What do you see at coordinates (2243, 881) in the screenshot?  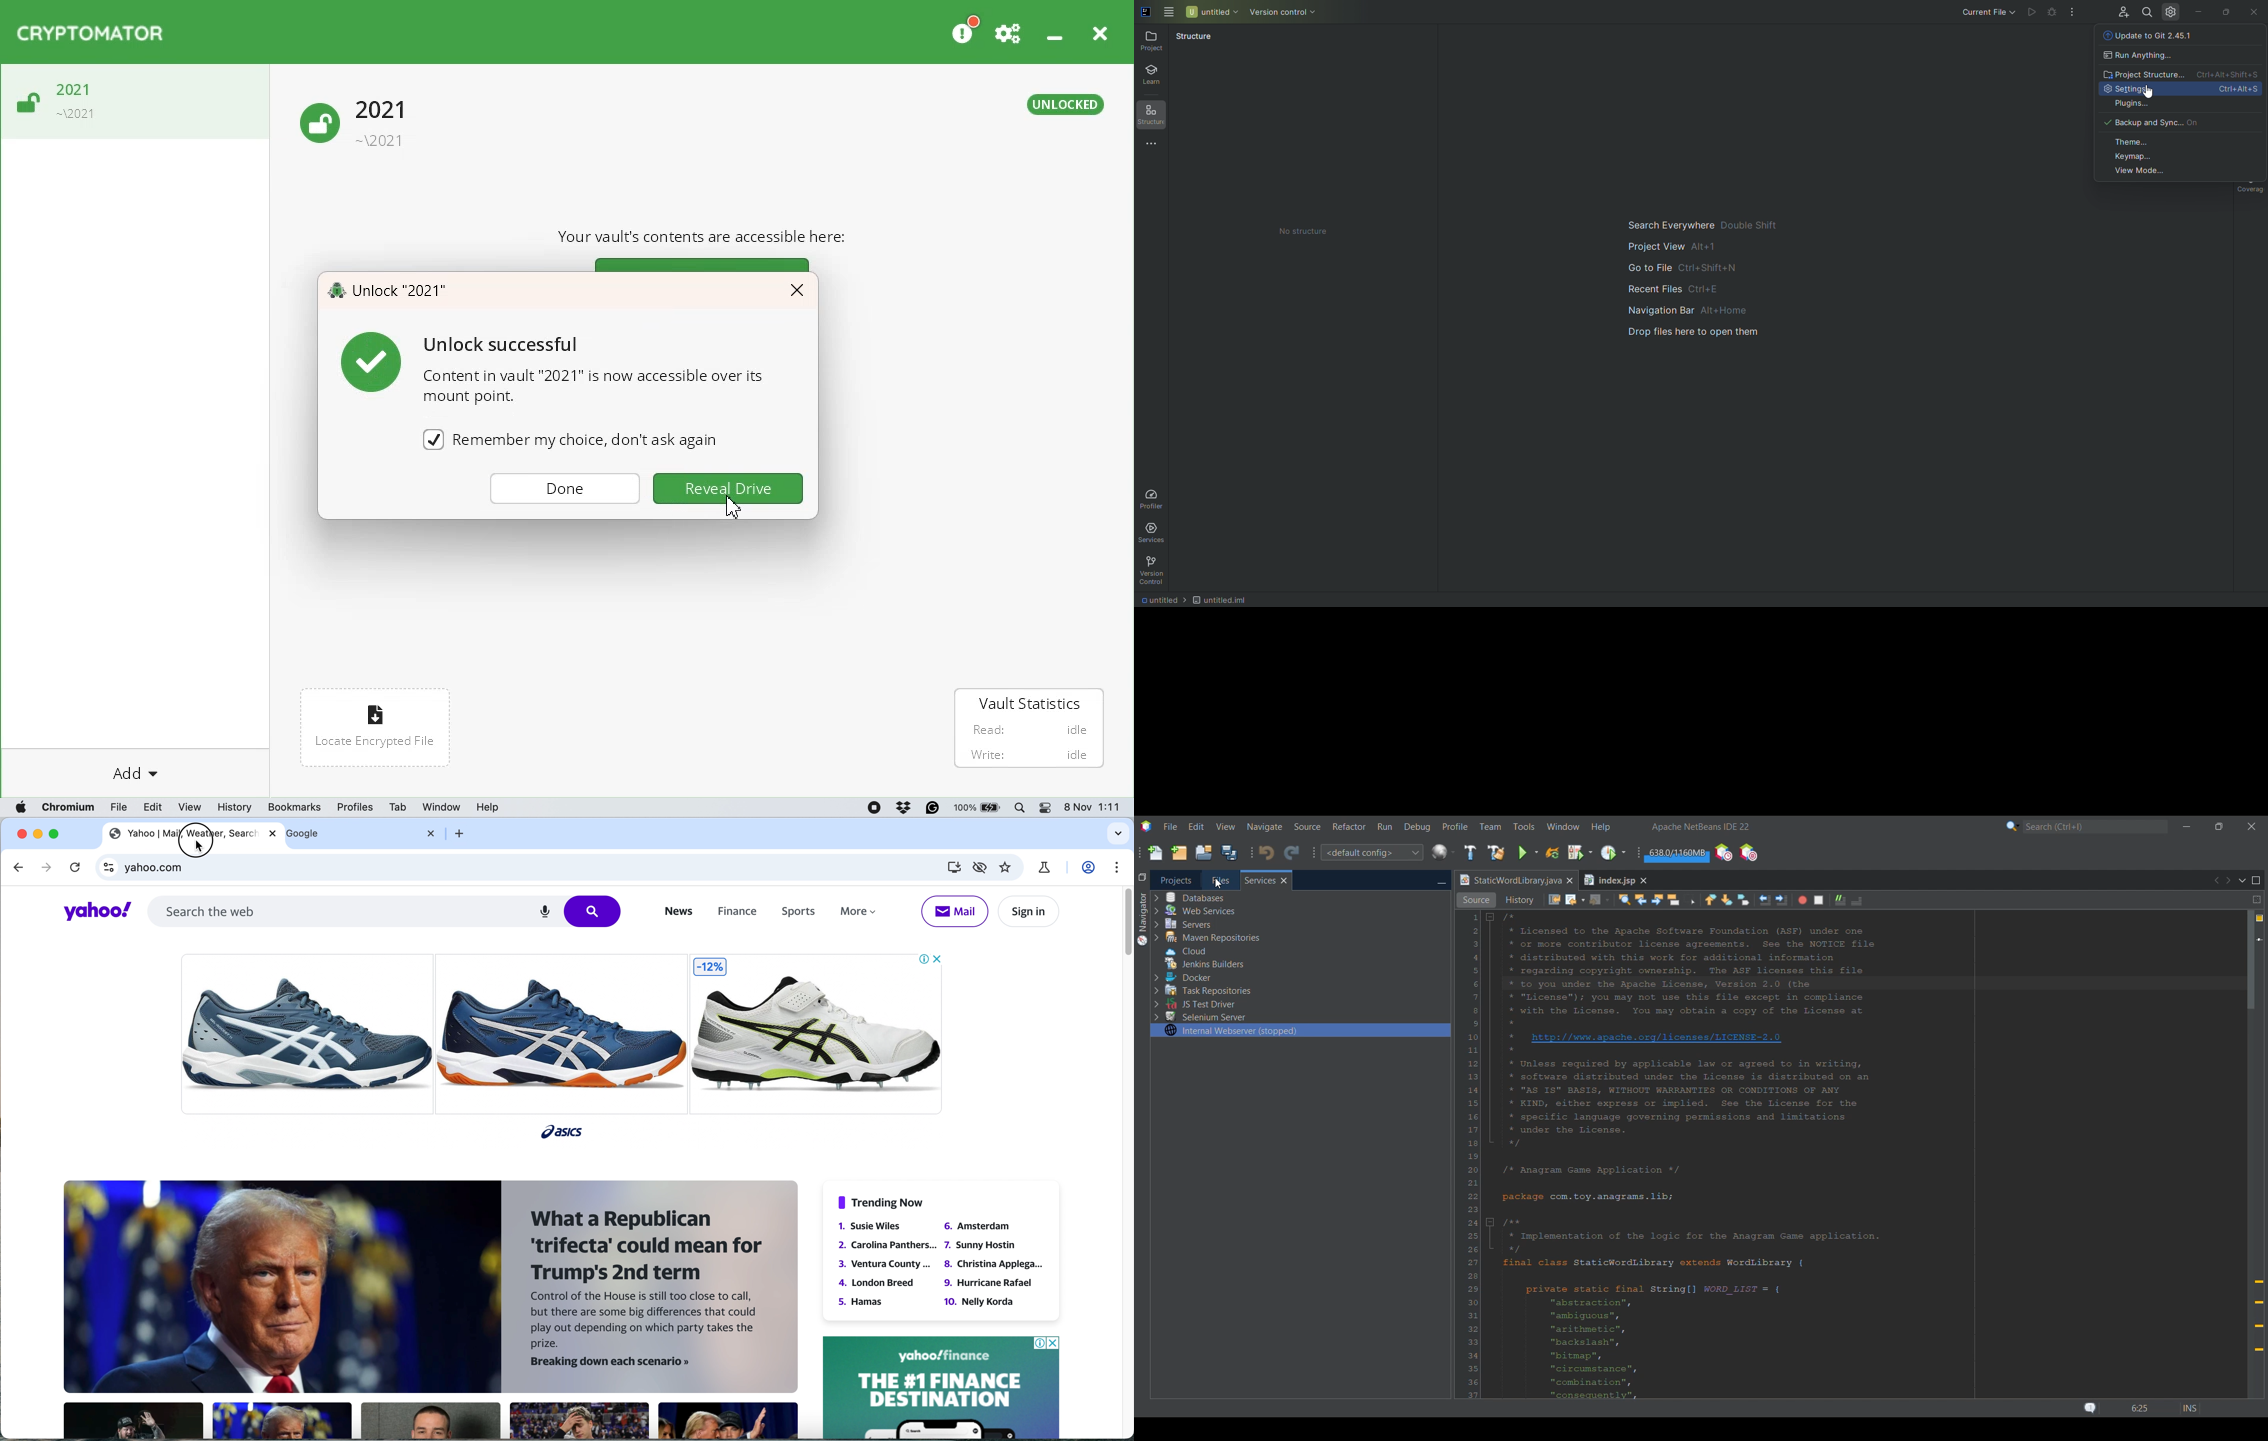 I see `Show opened documents list` at bounding box center [2243, 881].